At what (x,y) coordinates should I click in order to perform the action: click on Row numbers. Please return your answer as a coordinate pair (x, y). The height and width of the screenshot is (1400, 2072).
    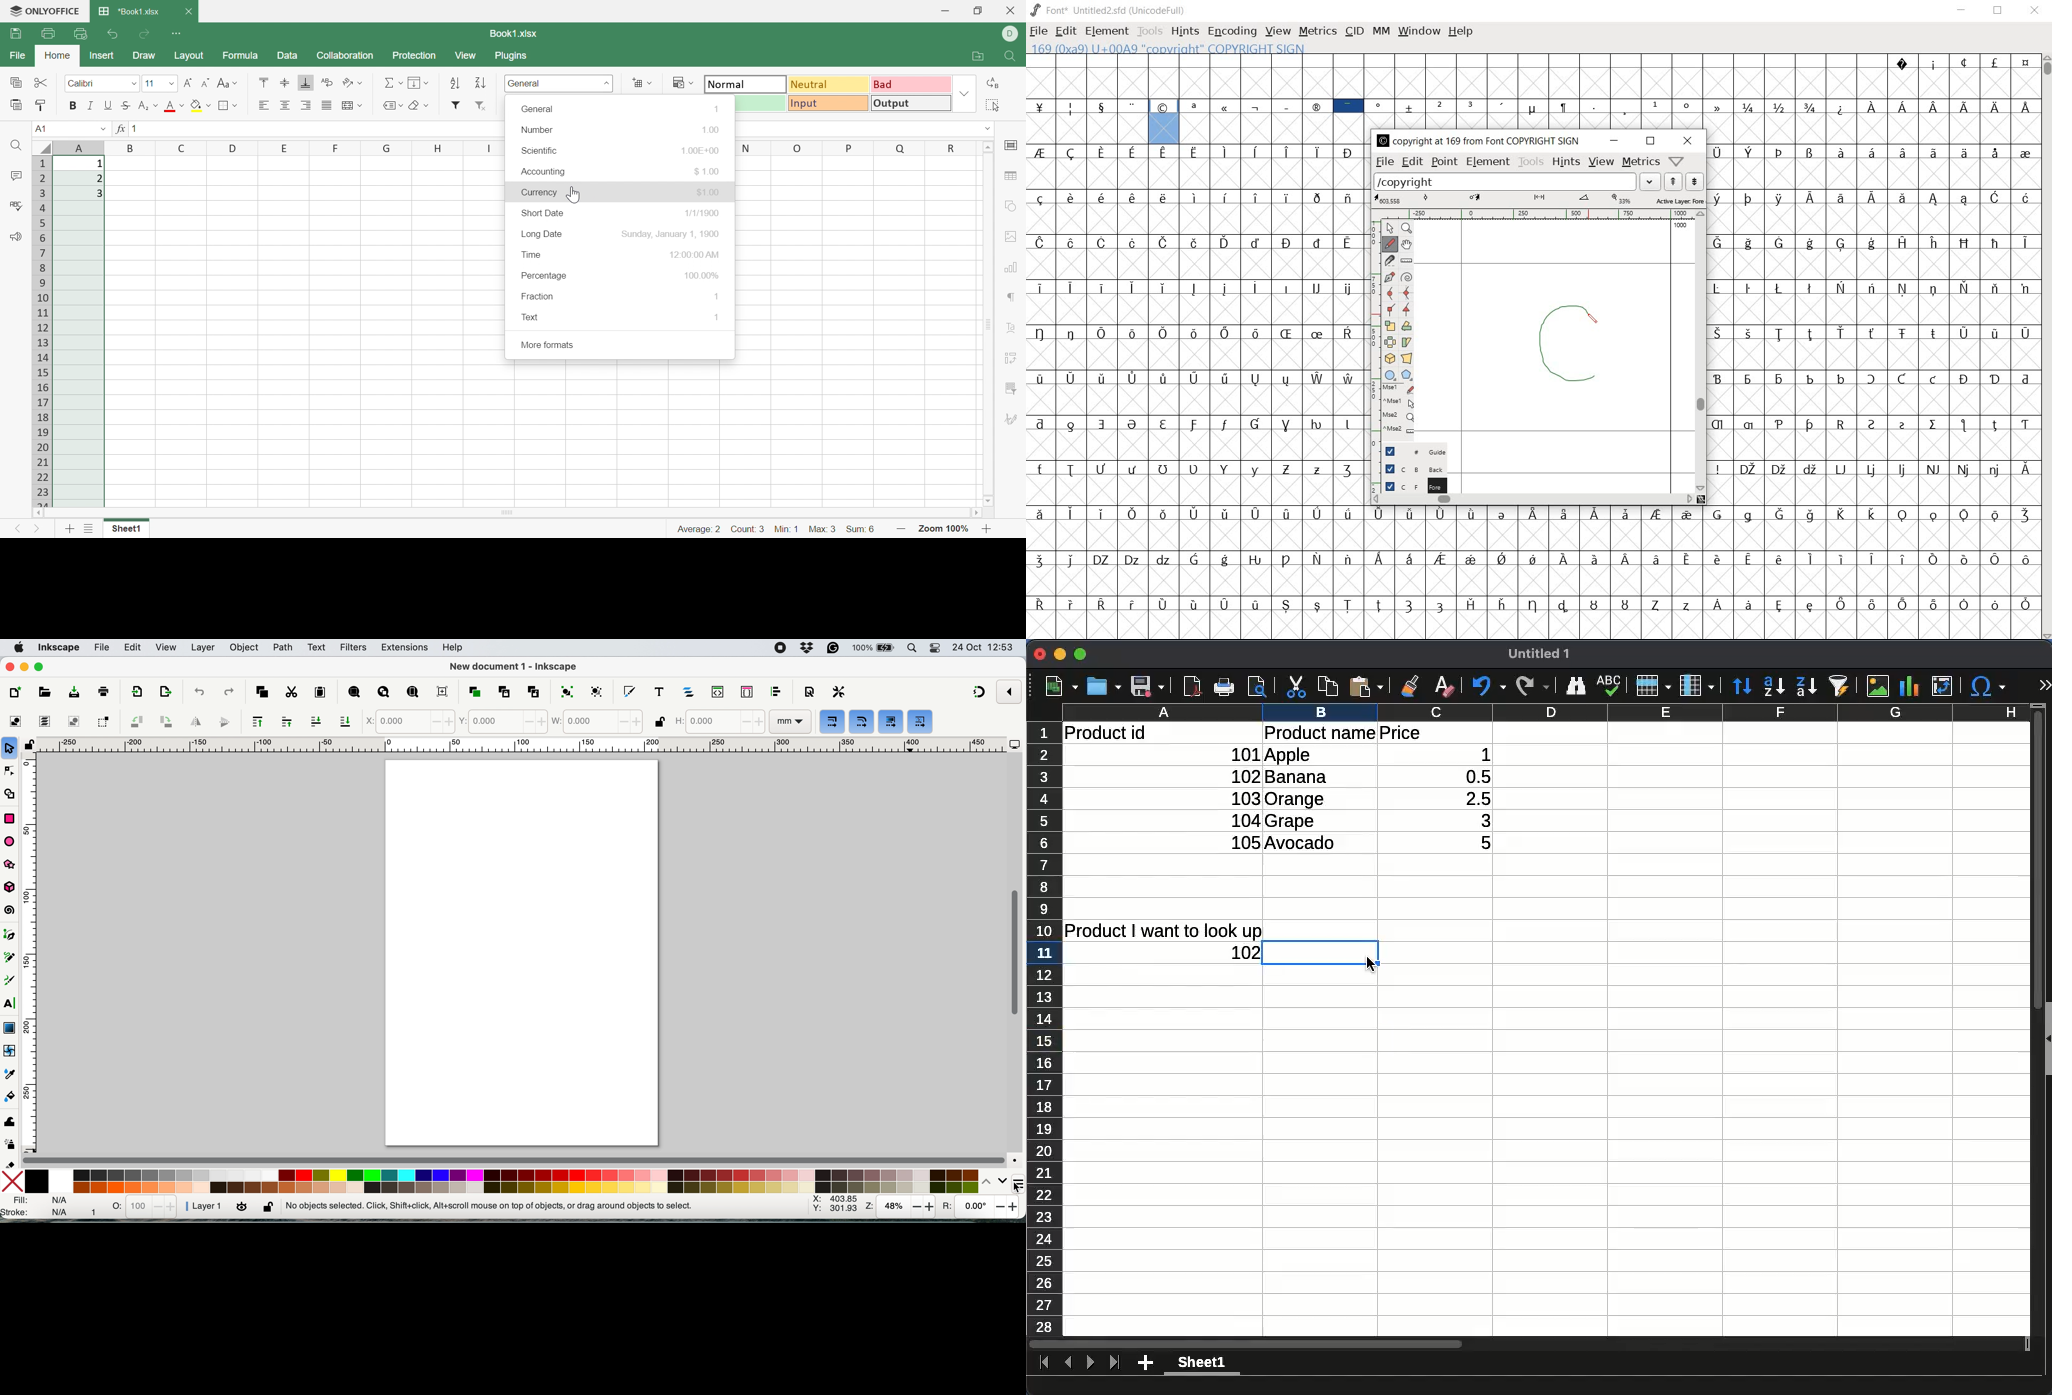
    Looking at the image, I should click on (43, 331).